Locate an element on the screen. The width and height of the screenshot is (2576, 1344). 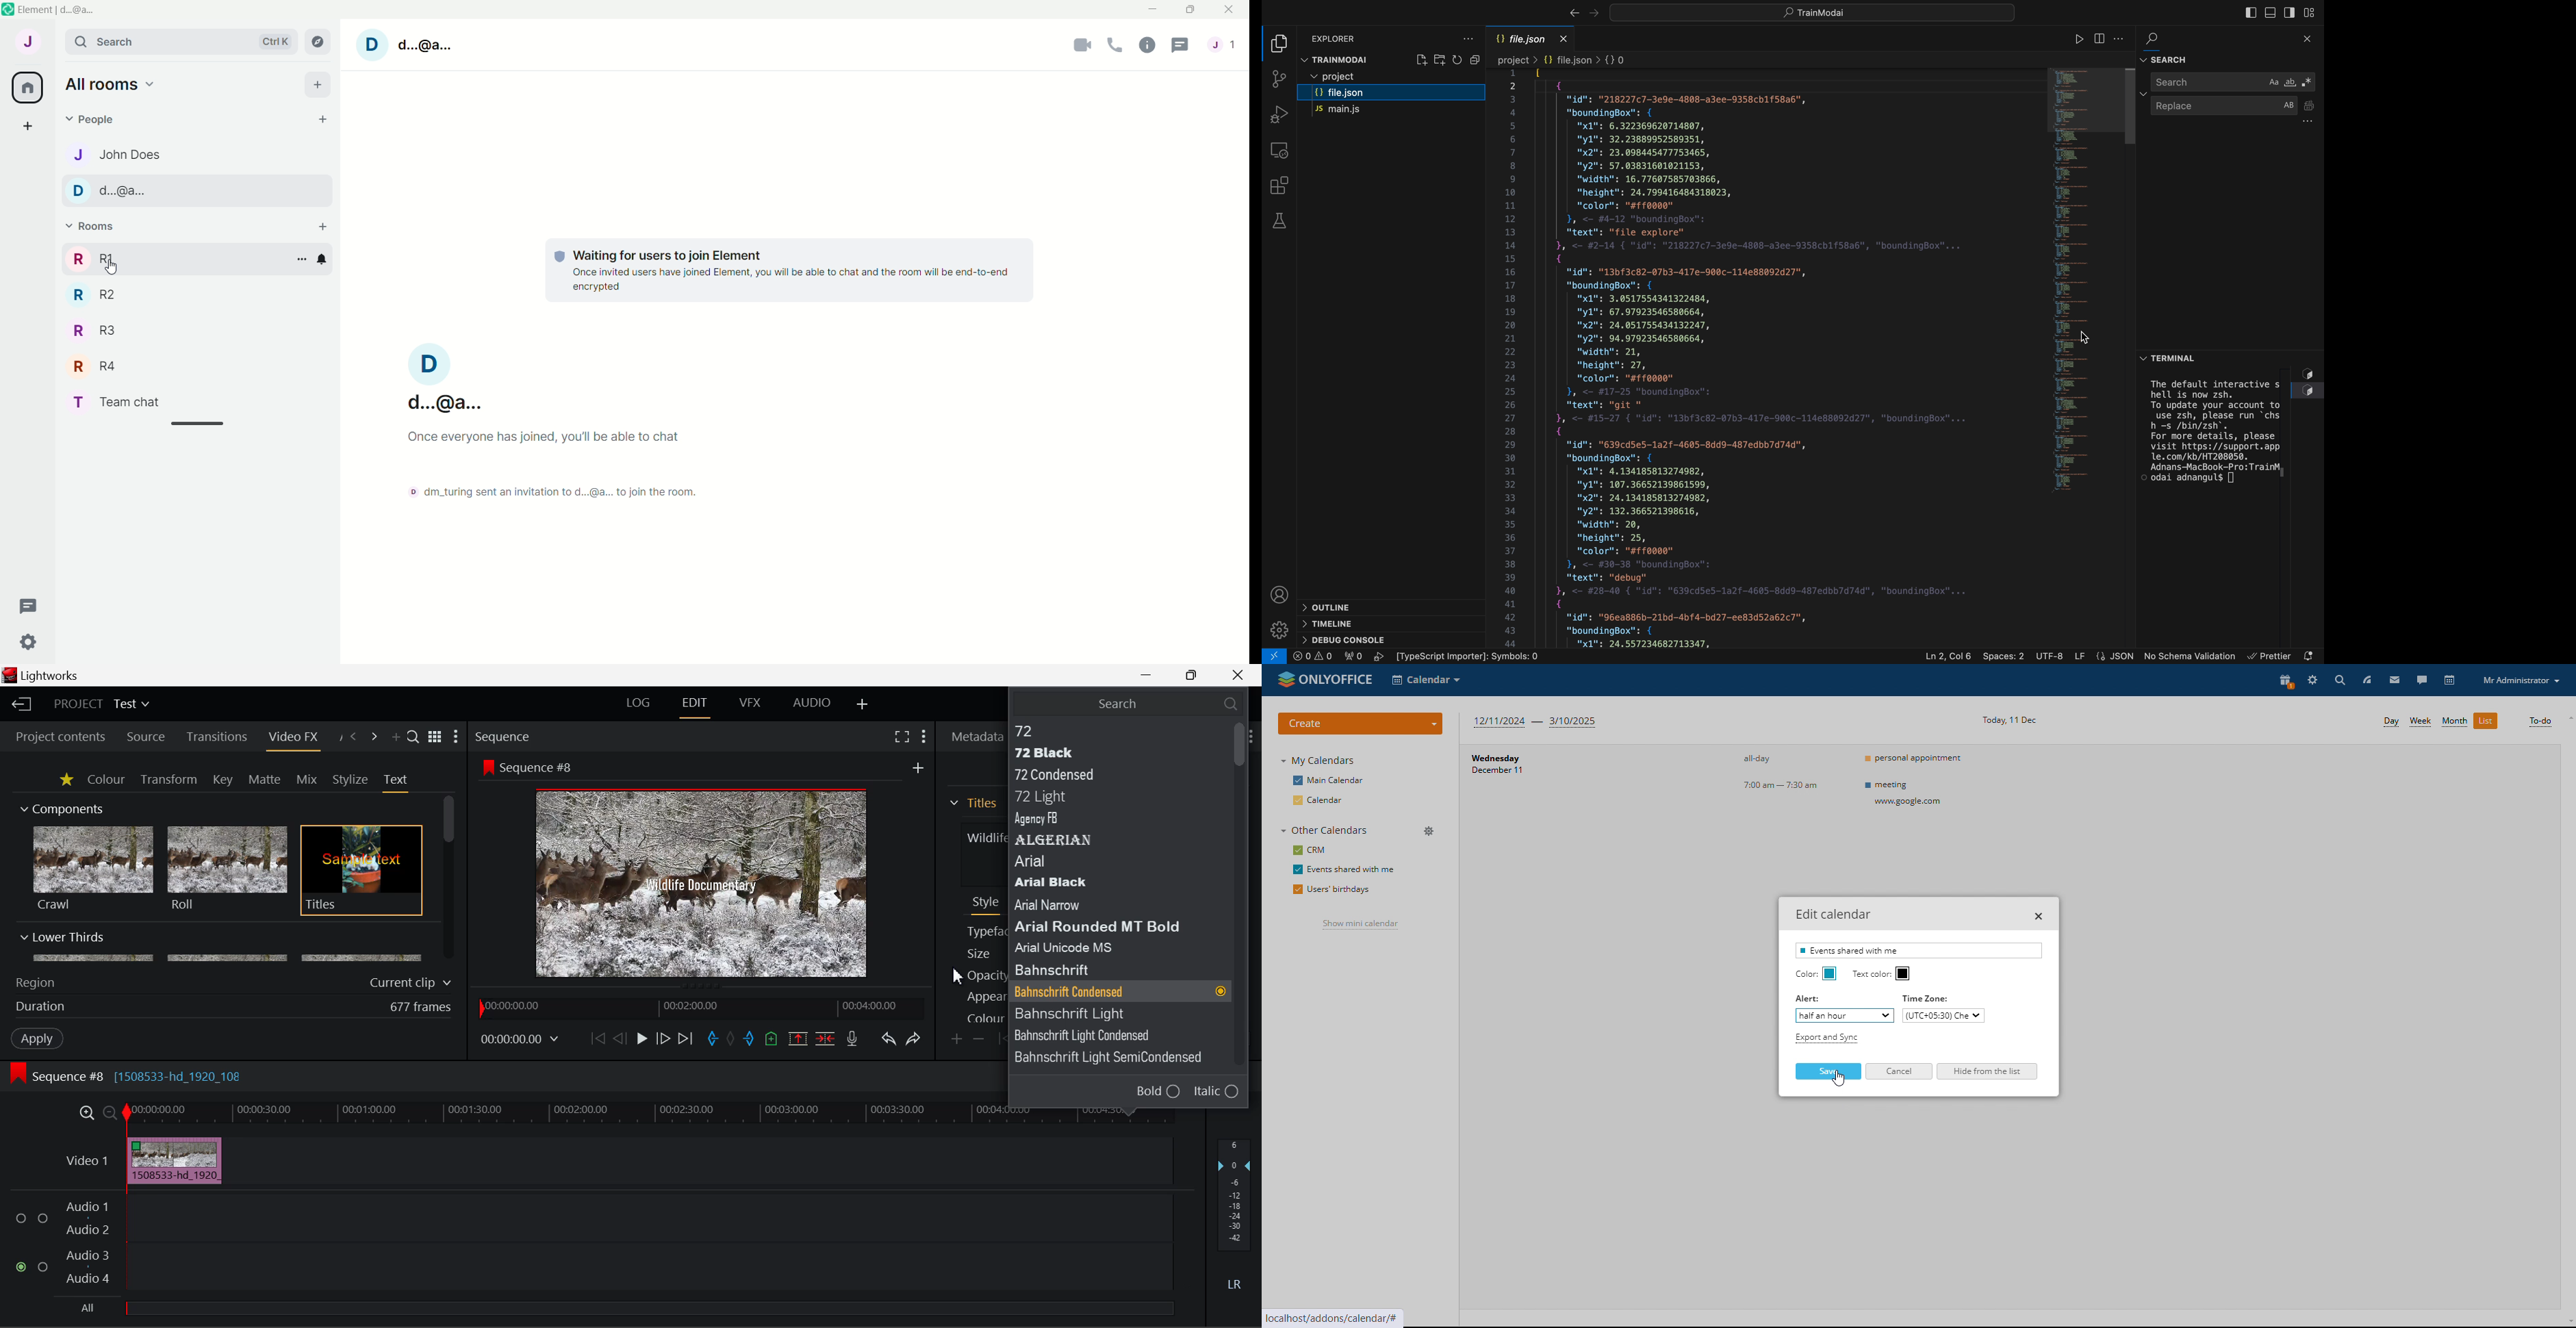
Lightworks is located at coordinates (51, 675).